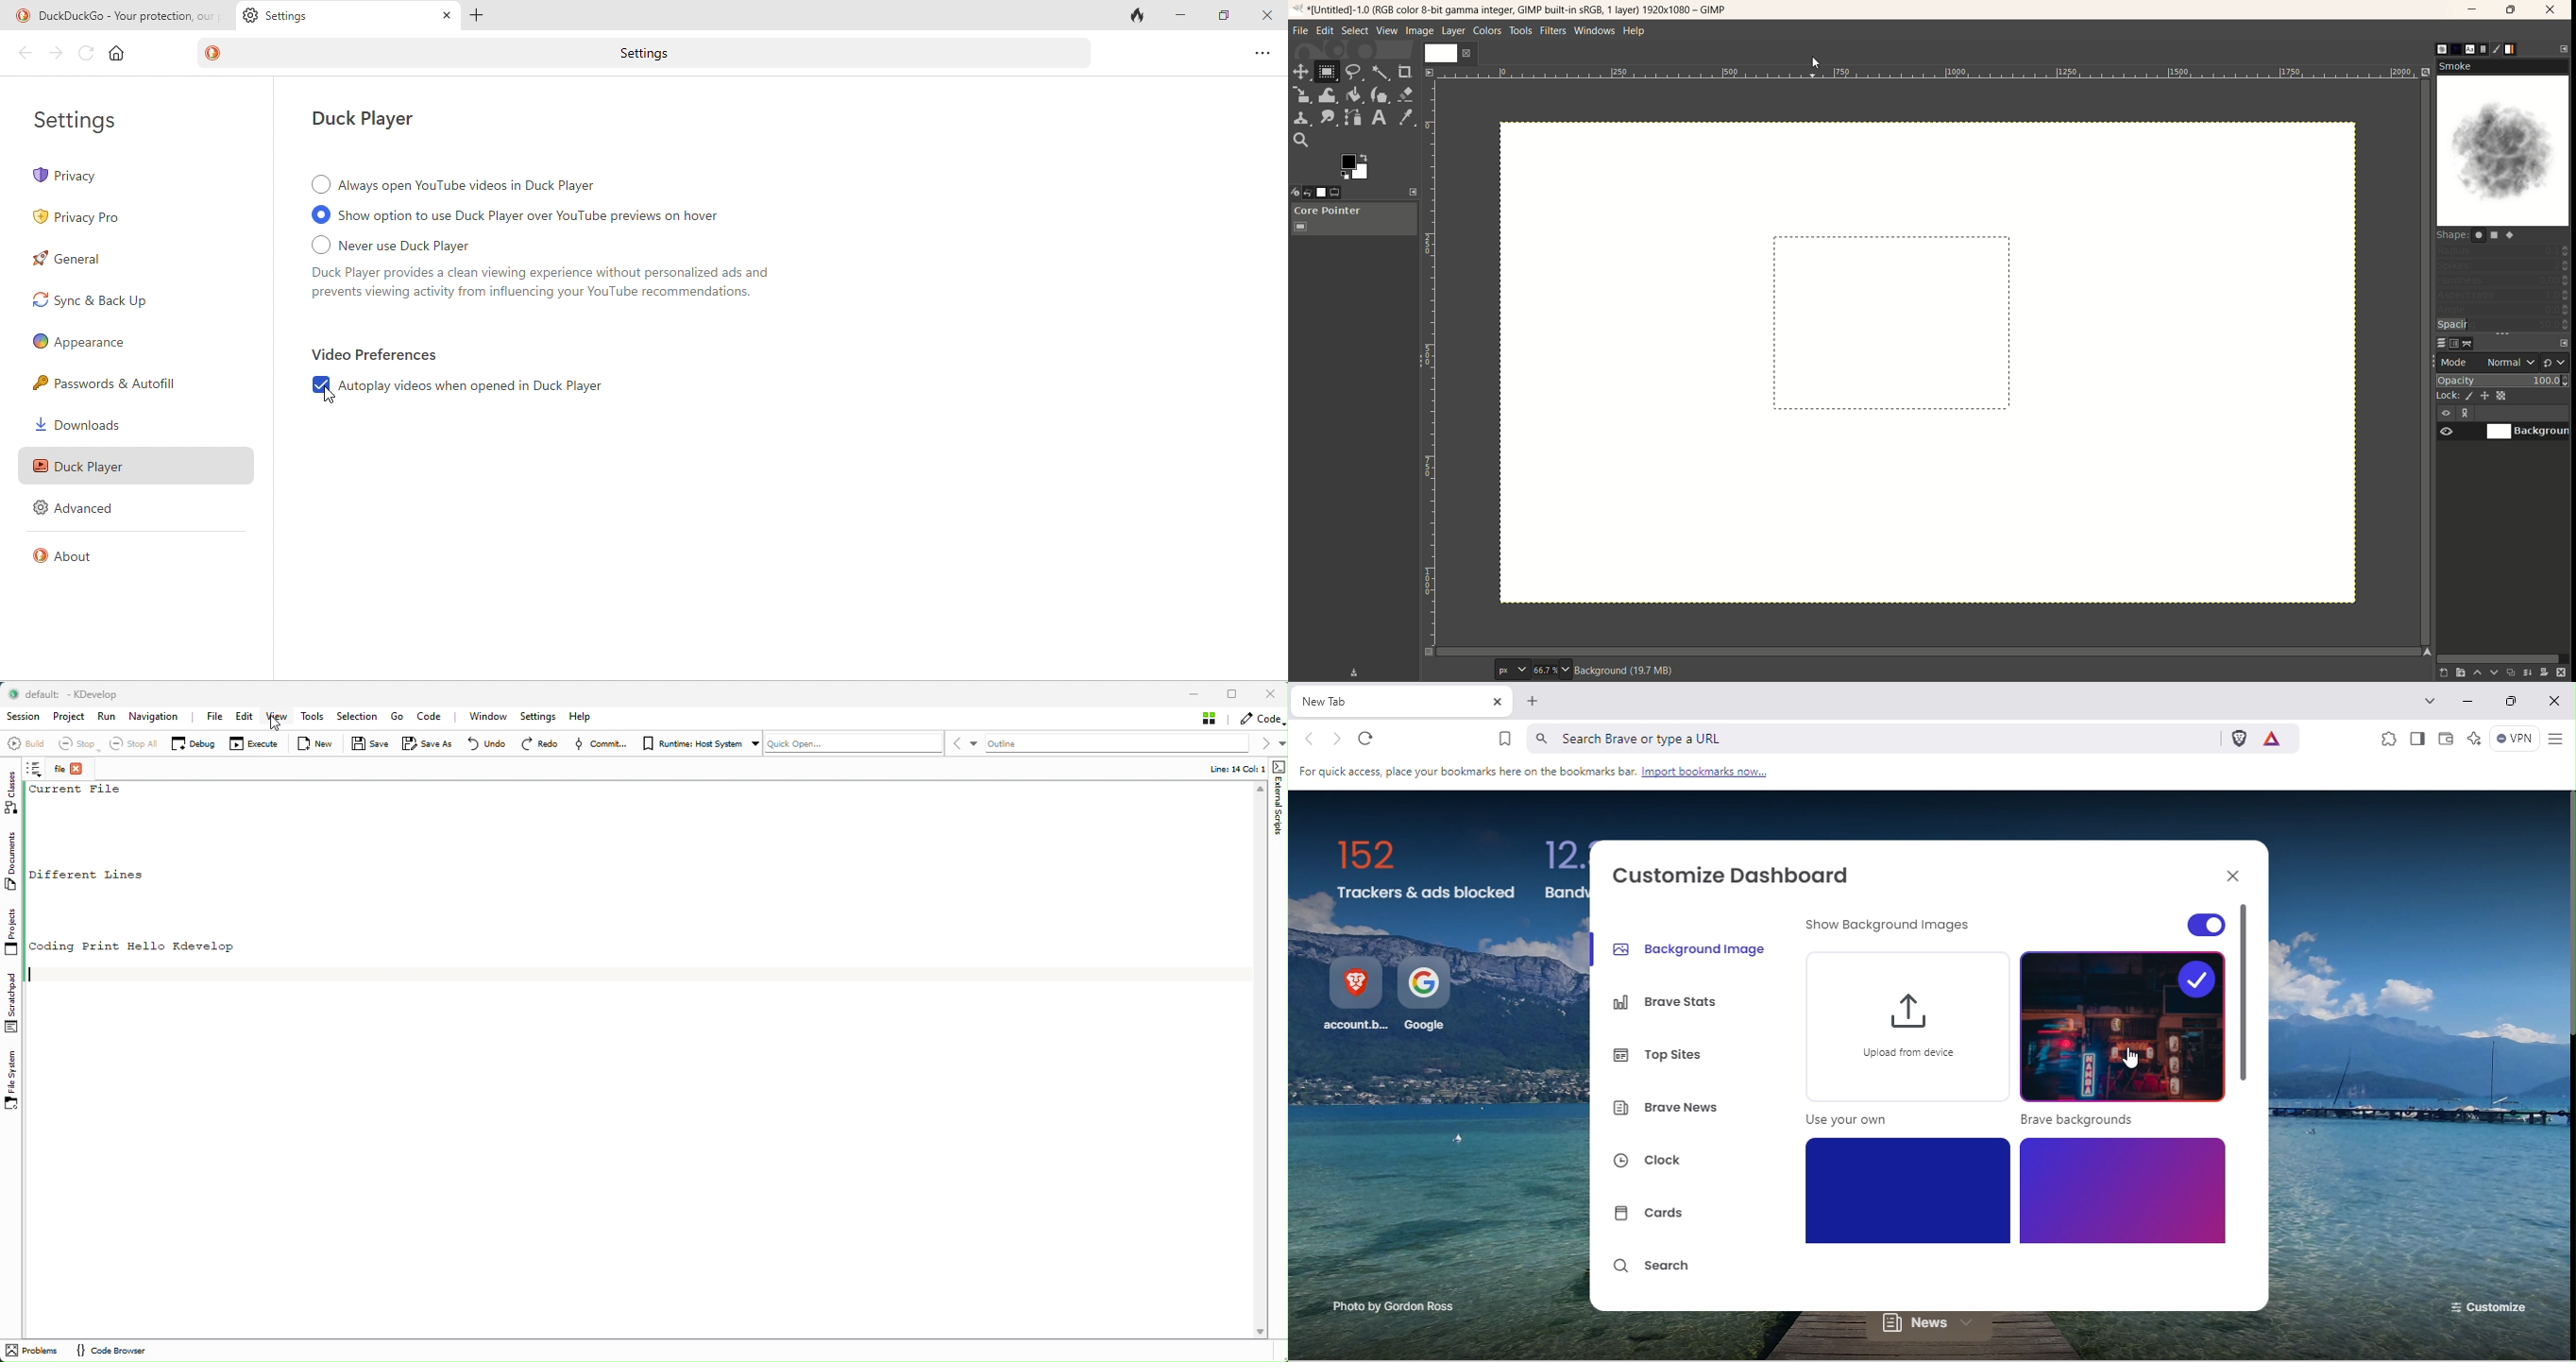  What do you see at coordinates (1327, 94) in the screenshot?
I see `wrap transform` at bounding box center [1327, 94].